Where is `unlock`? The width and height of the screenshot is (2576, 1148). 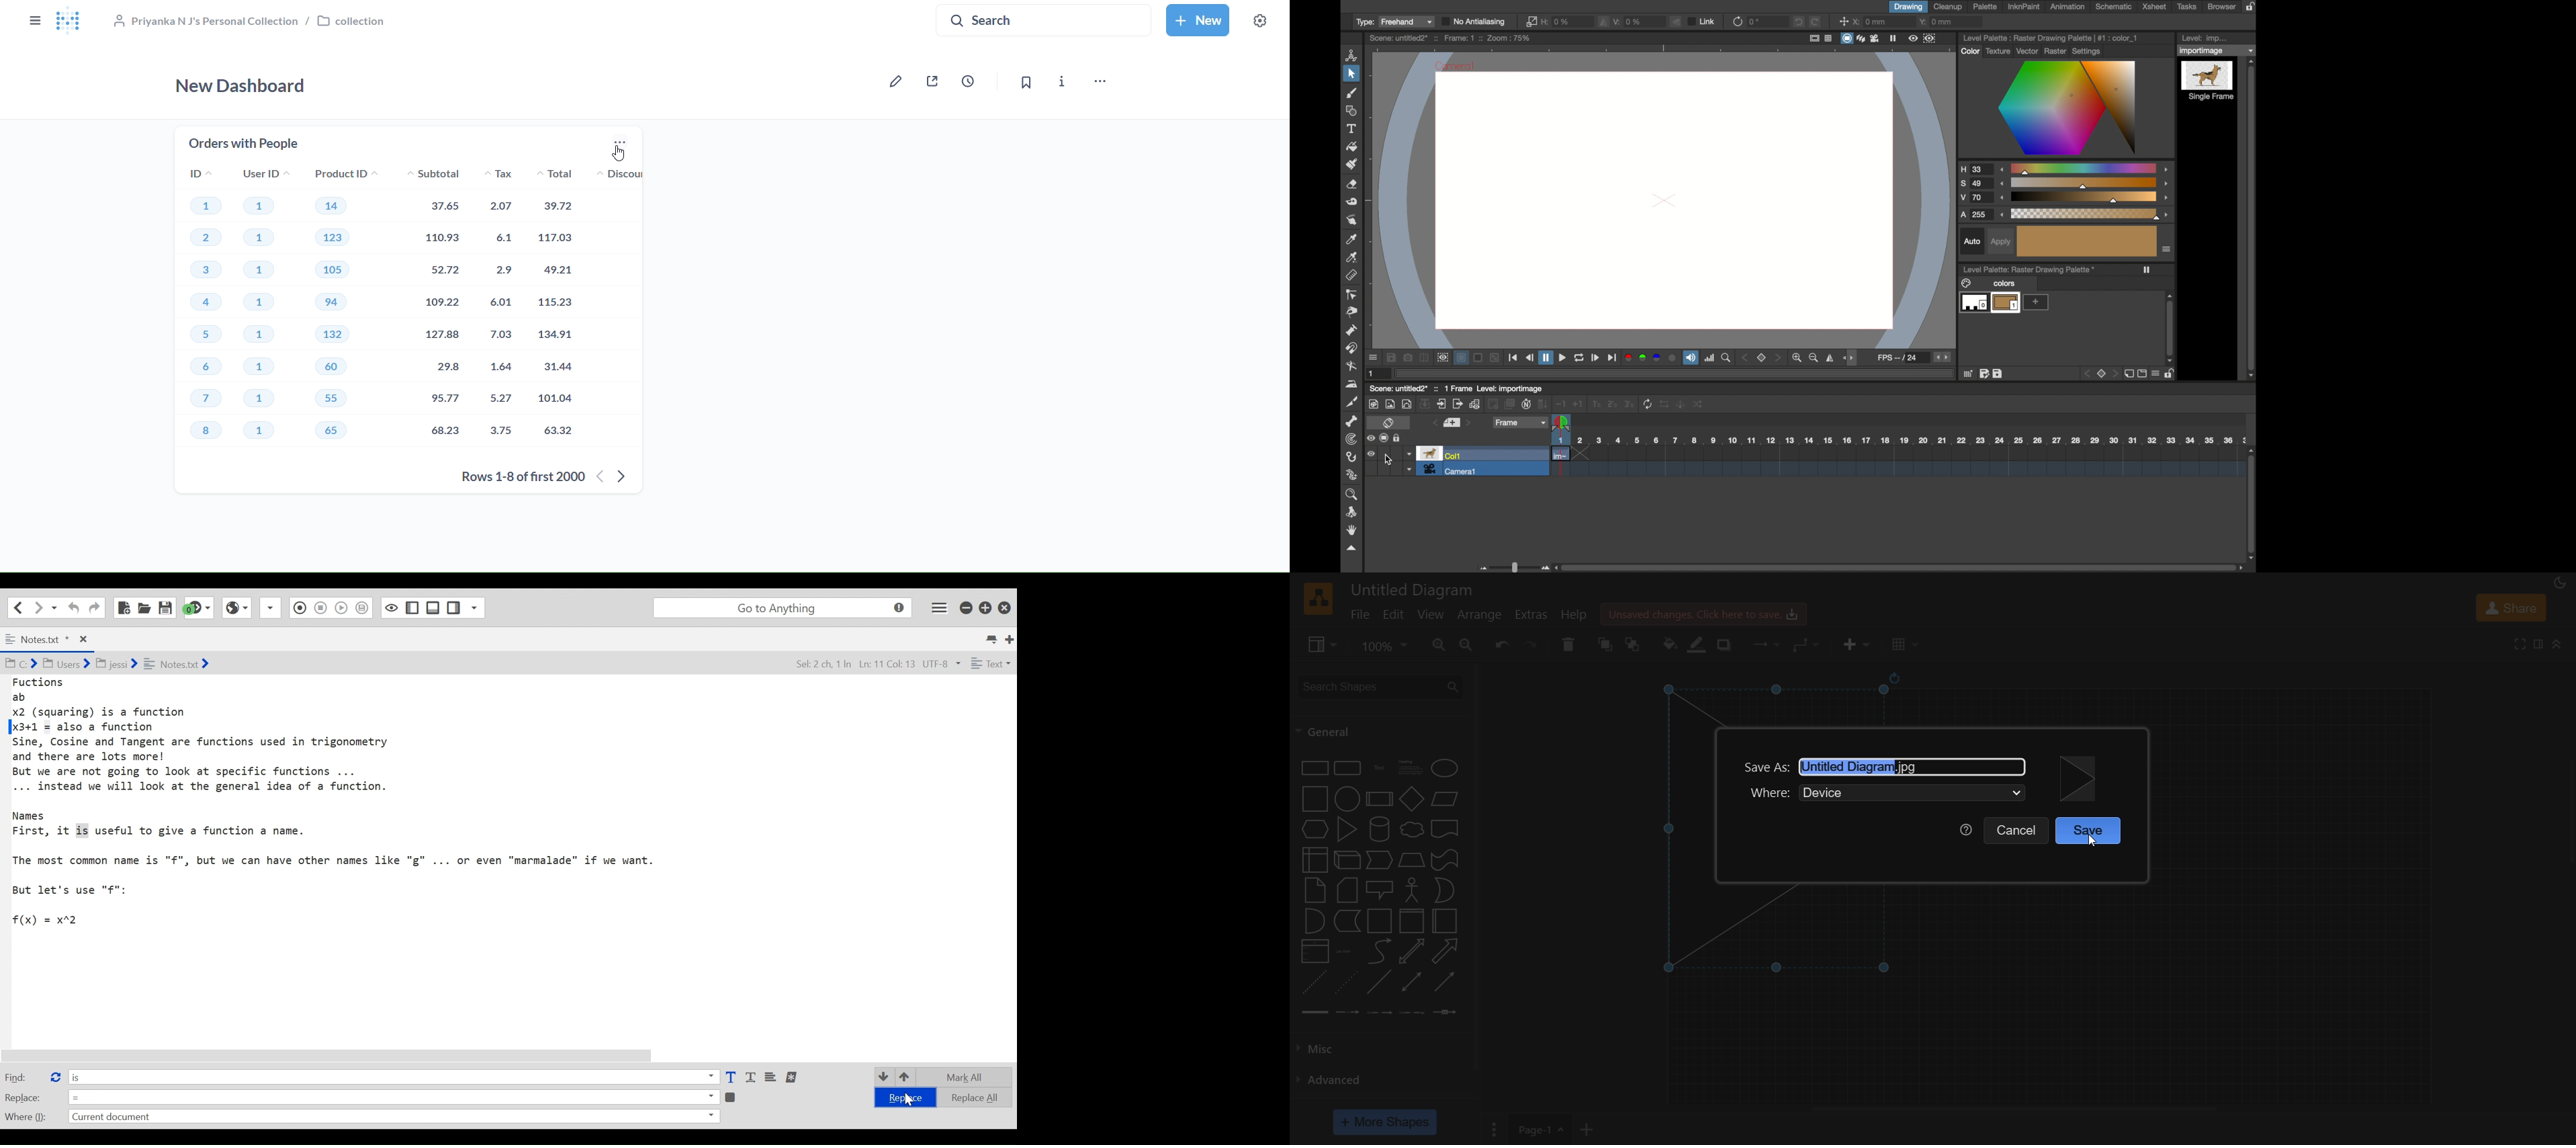 unlock is located at coordinates (1399, 438).